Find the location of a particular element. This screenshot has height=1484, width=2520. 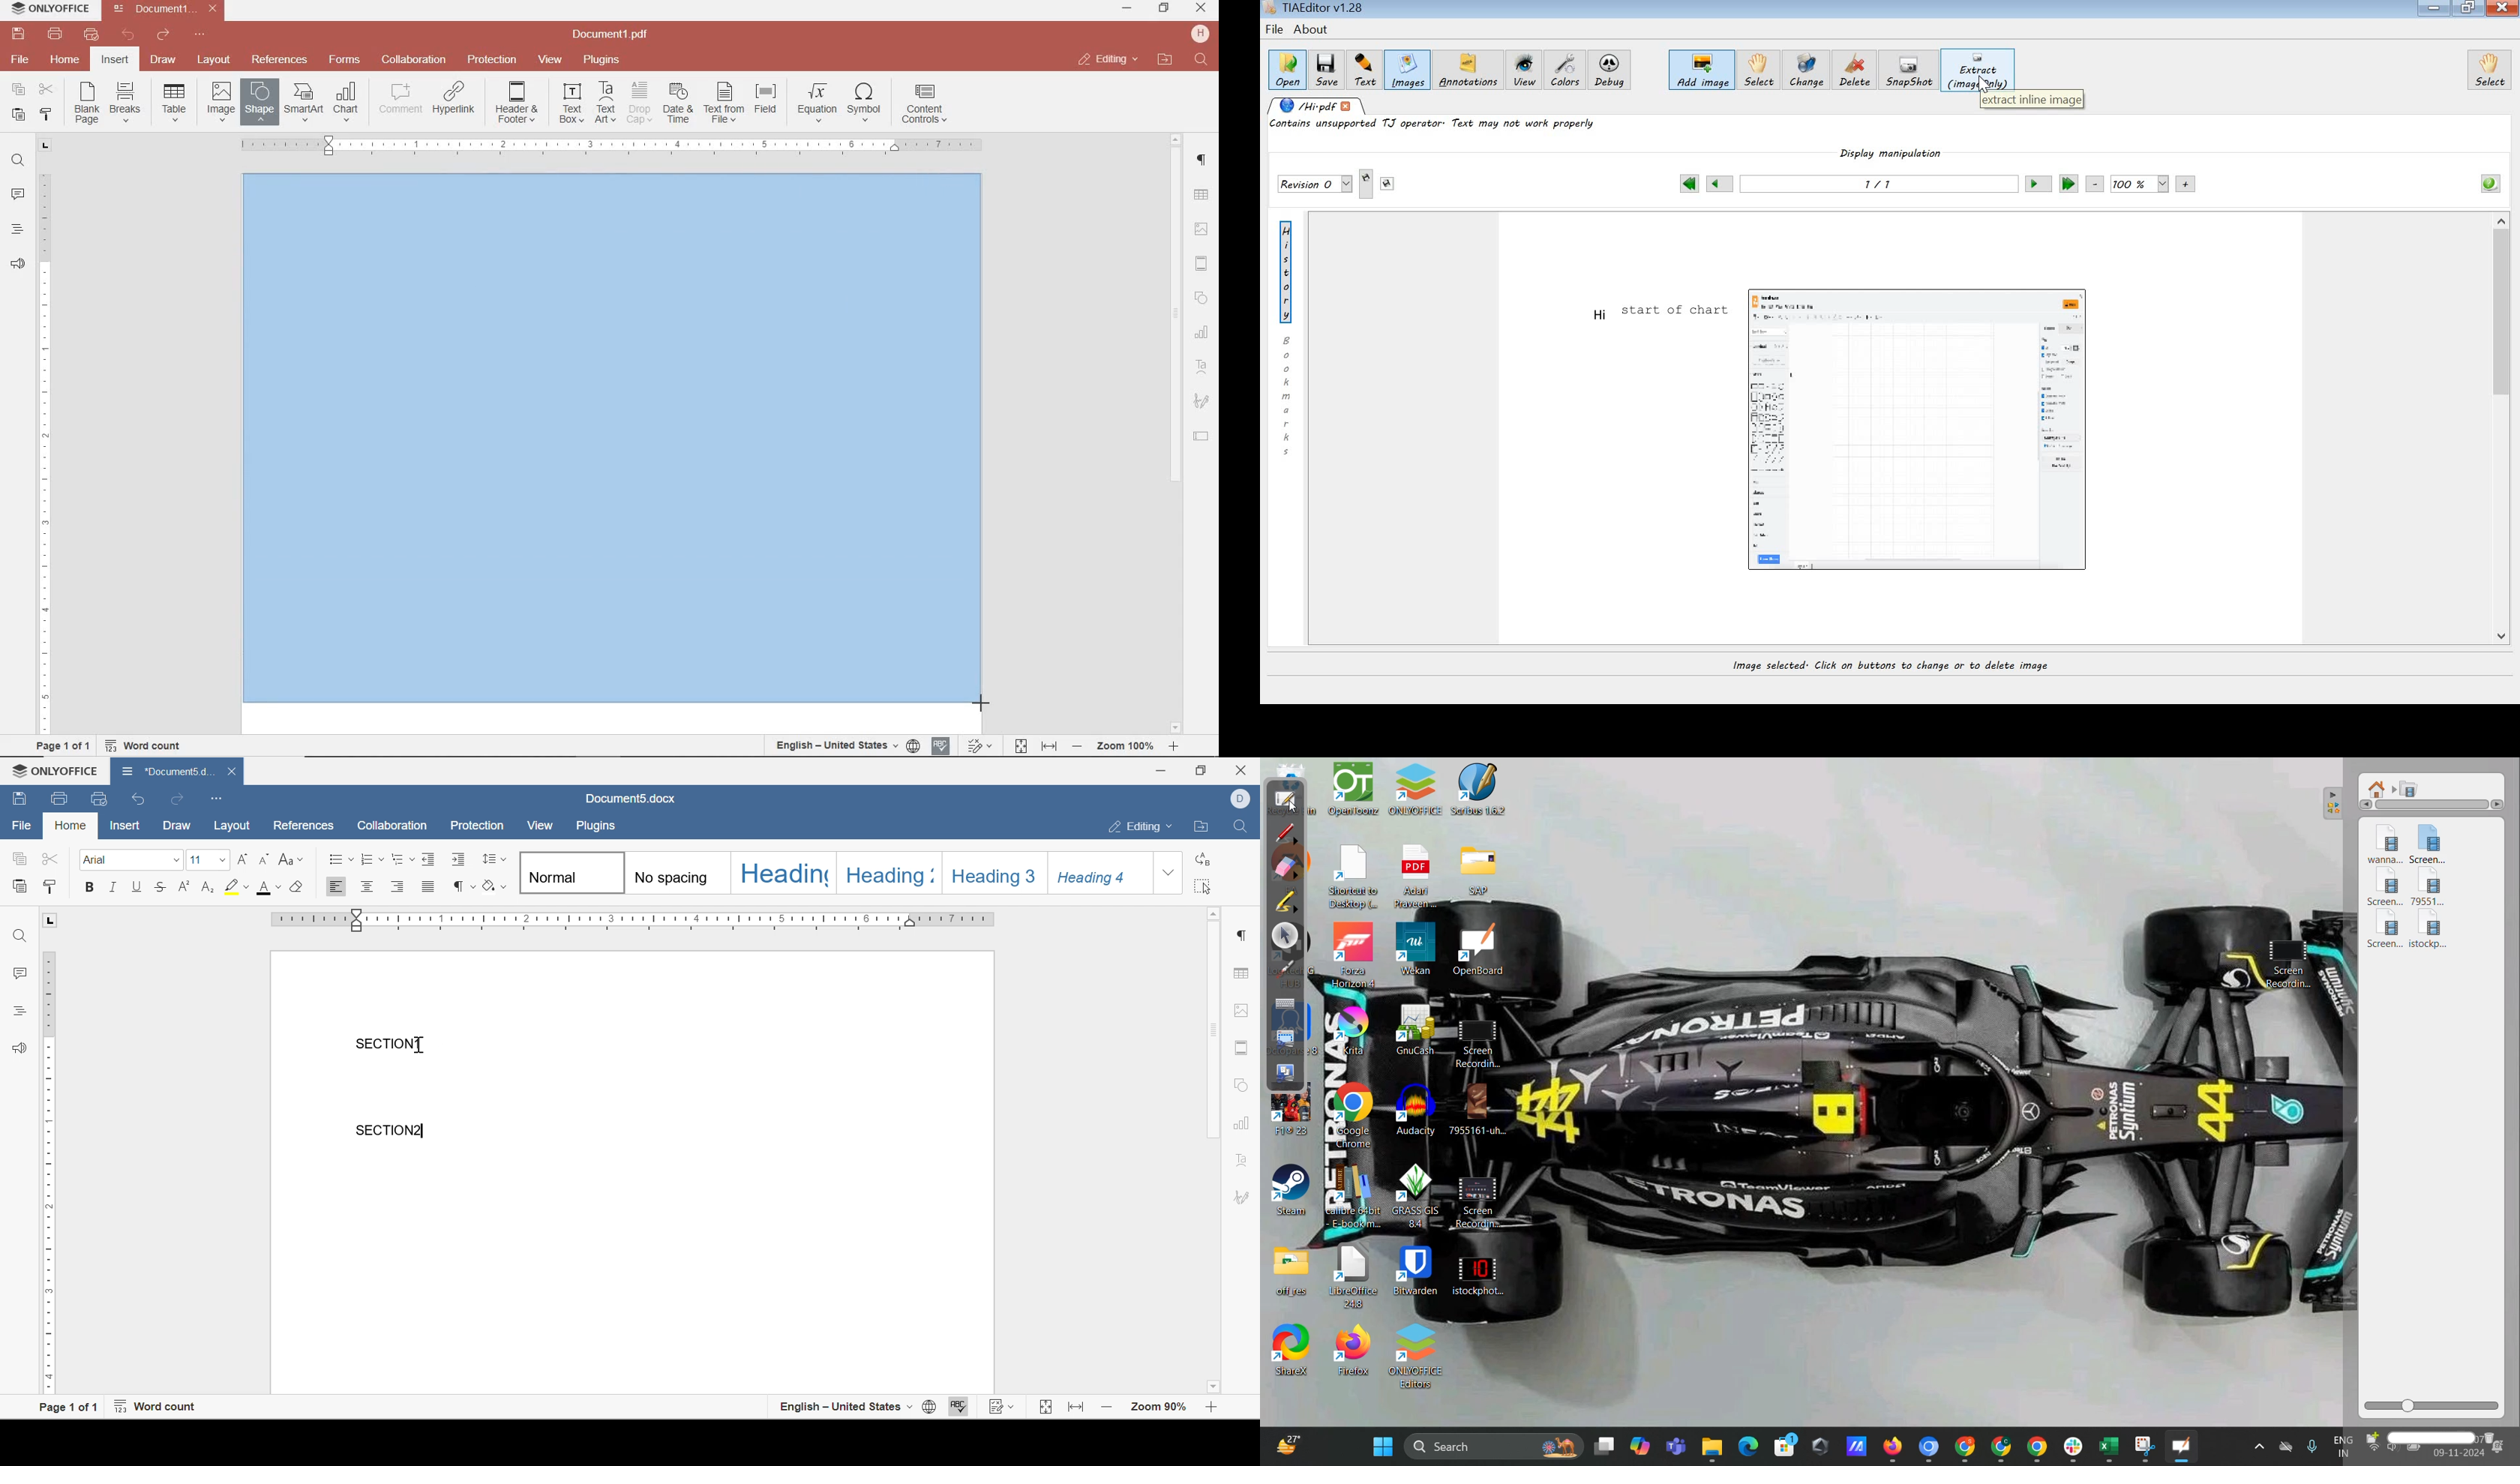

headings is located at coordinates (18, 1009).